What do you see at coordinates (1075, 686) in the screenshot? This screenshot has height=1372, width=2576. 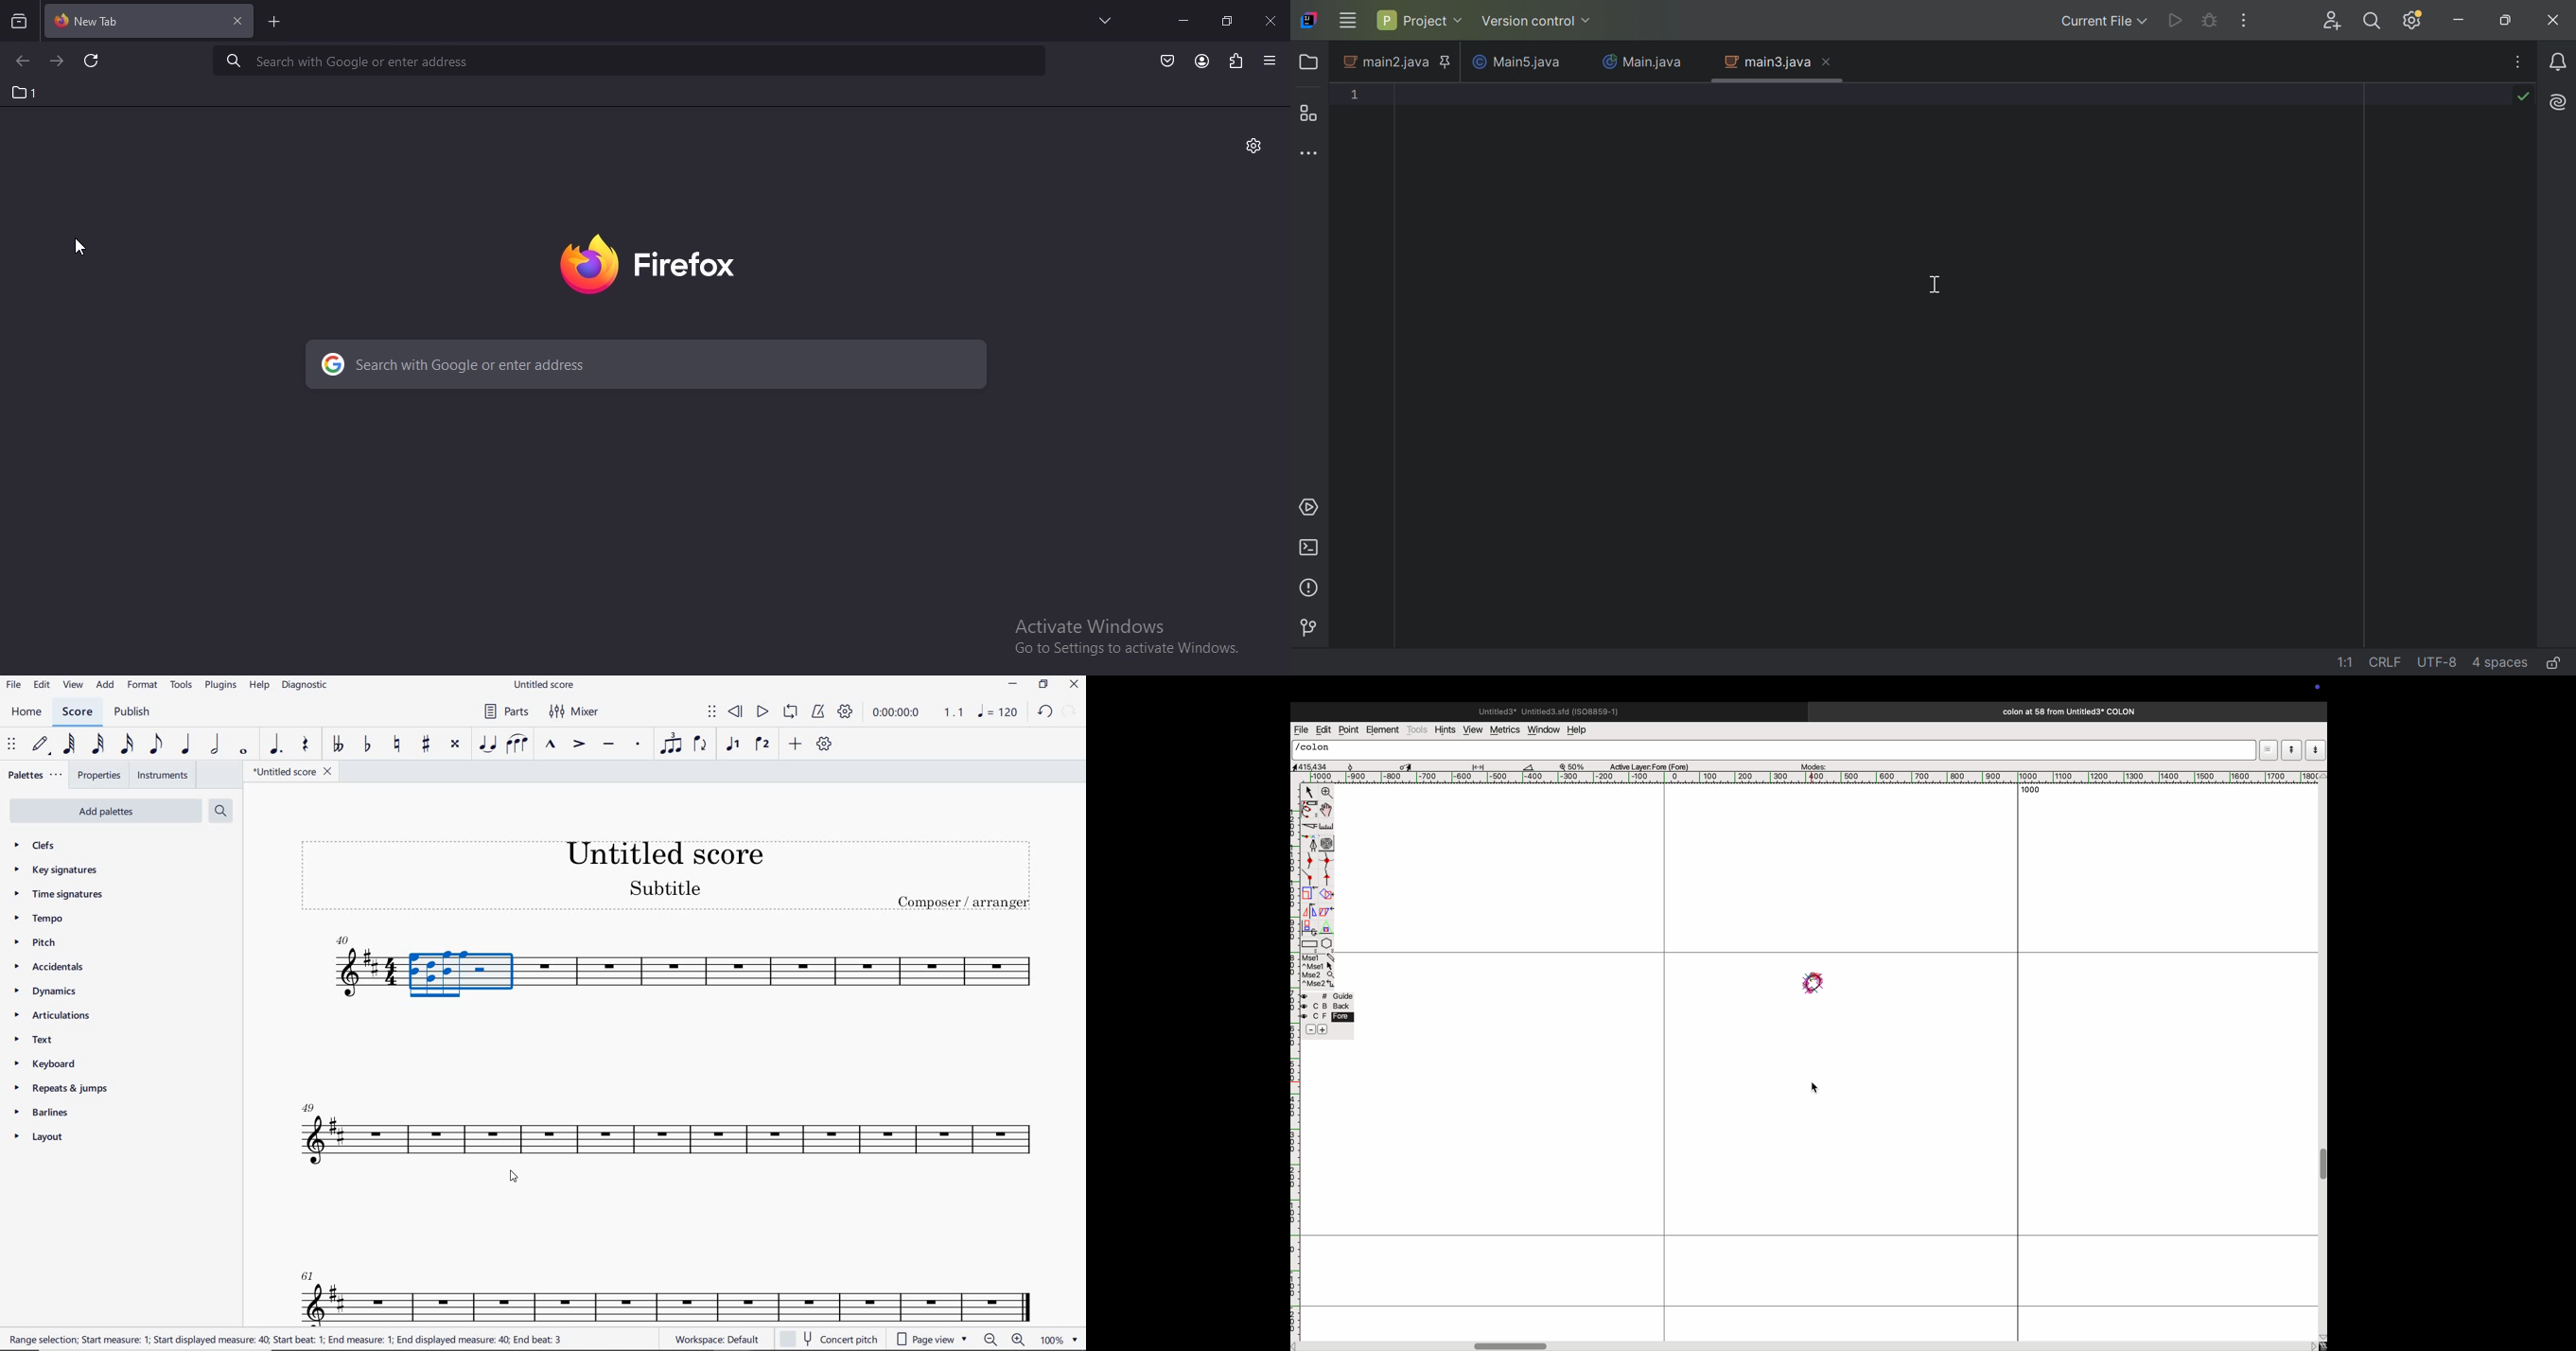 I see `CLOSE` at bounding box center [1075, 686].